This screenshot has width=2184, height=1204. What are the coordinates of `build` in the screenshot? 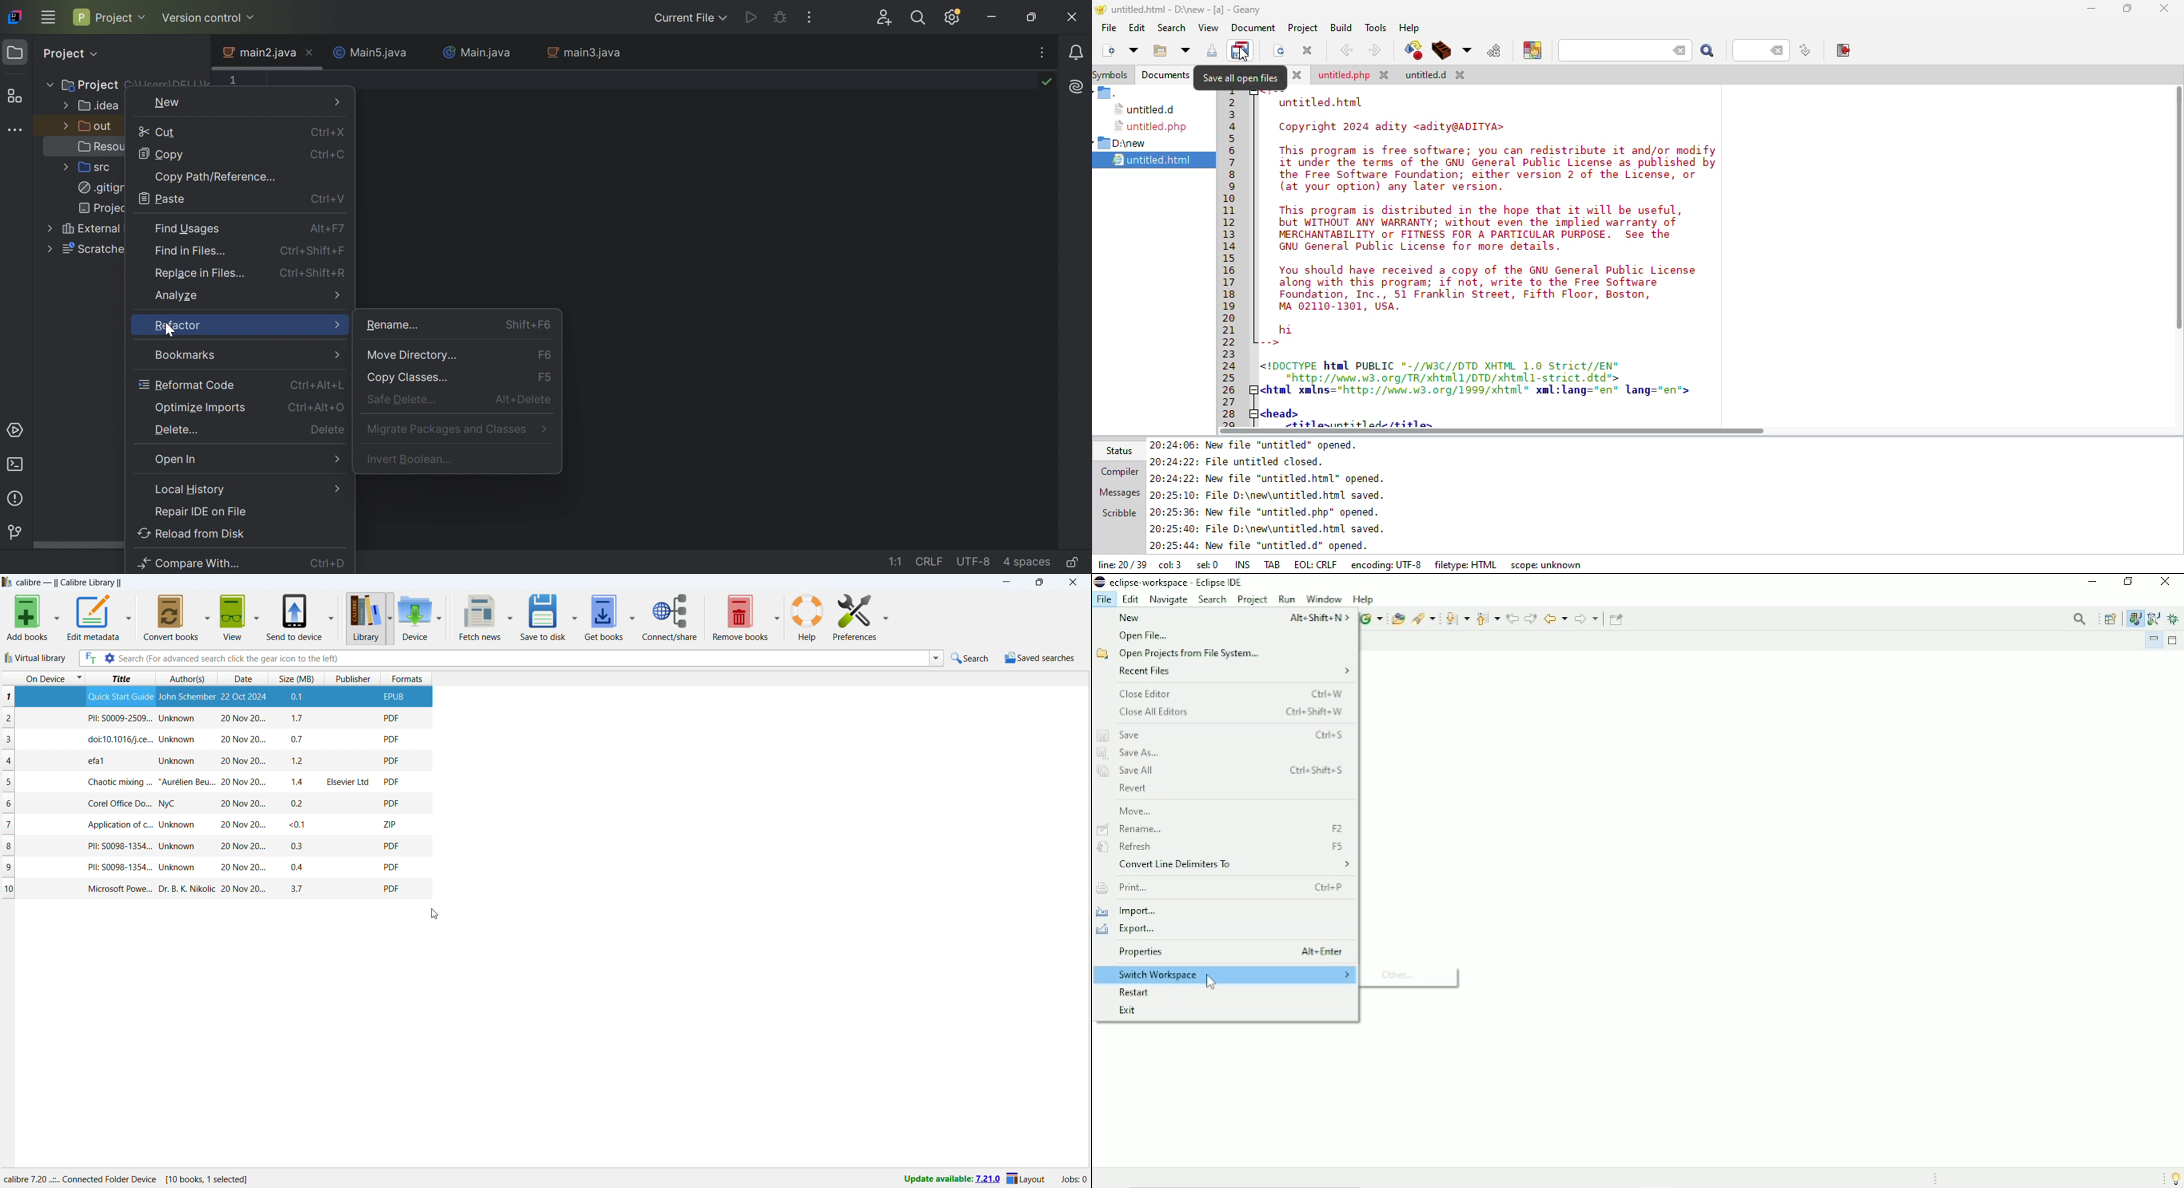 It's located at (1442, 51).